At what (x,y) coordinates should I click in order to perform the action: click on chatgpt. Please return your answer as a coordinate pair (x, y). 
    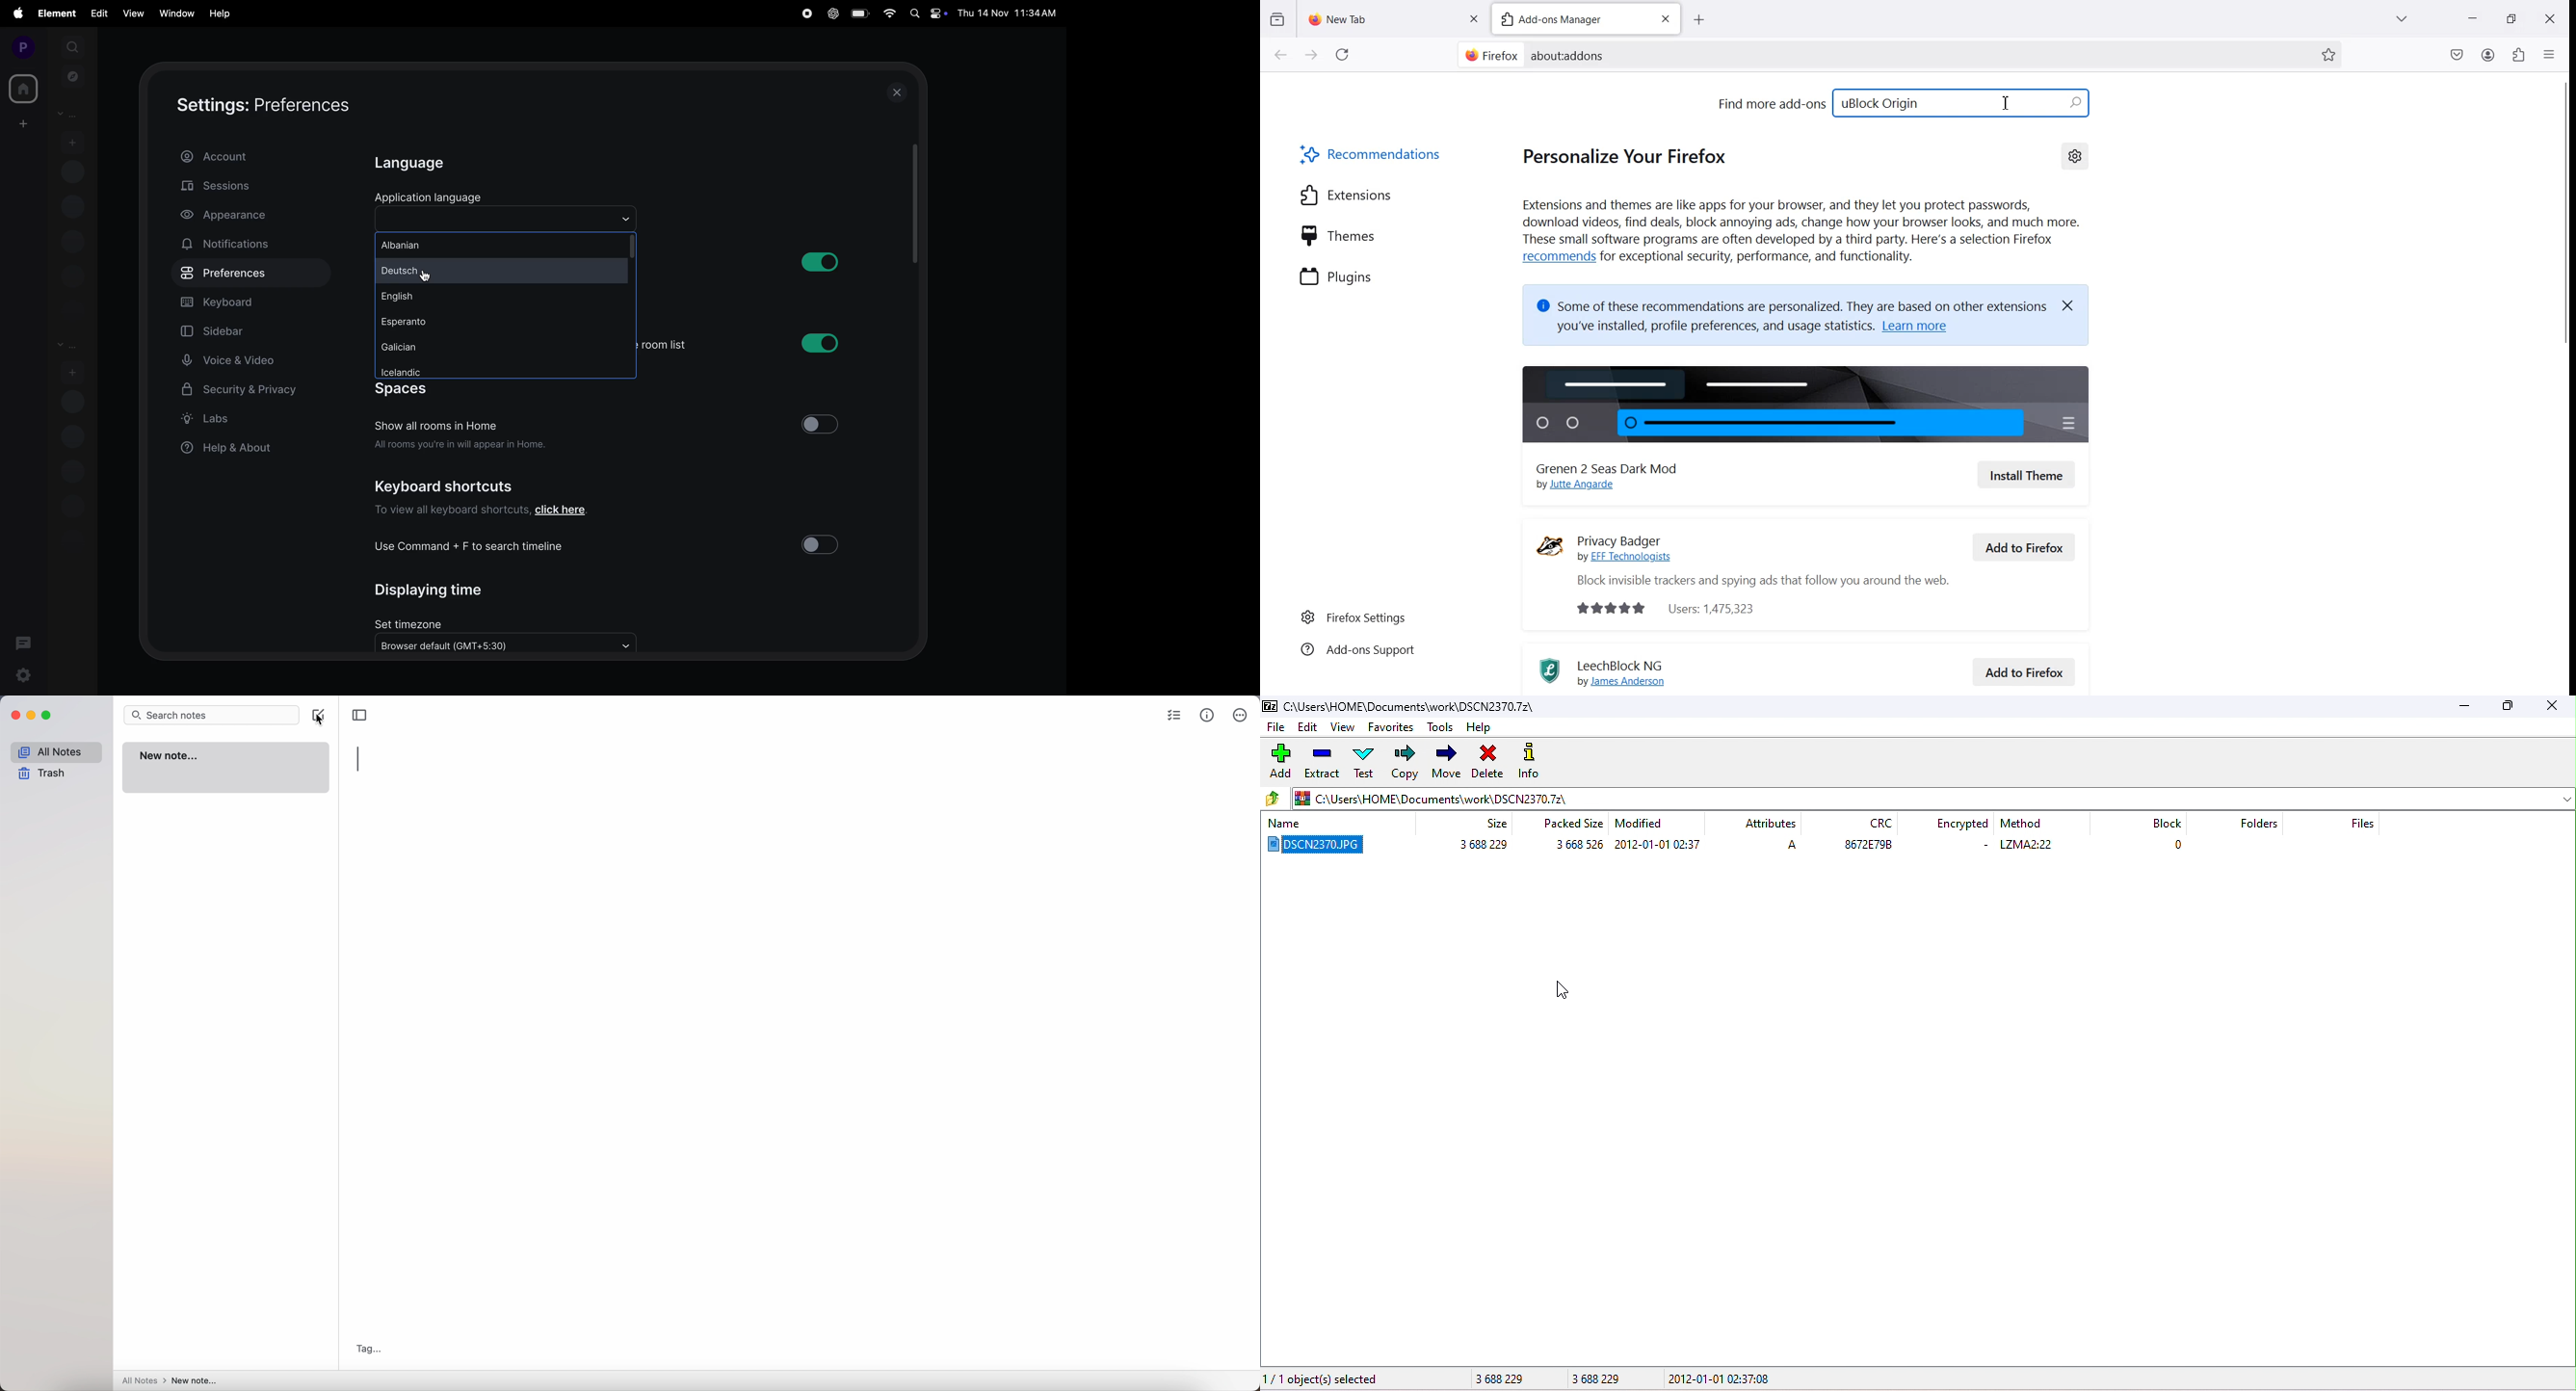
    Looking at the image, I should click on (832, 13).